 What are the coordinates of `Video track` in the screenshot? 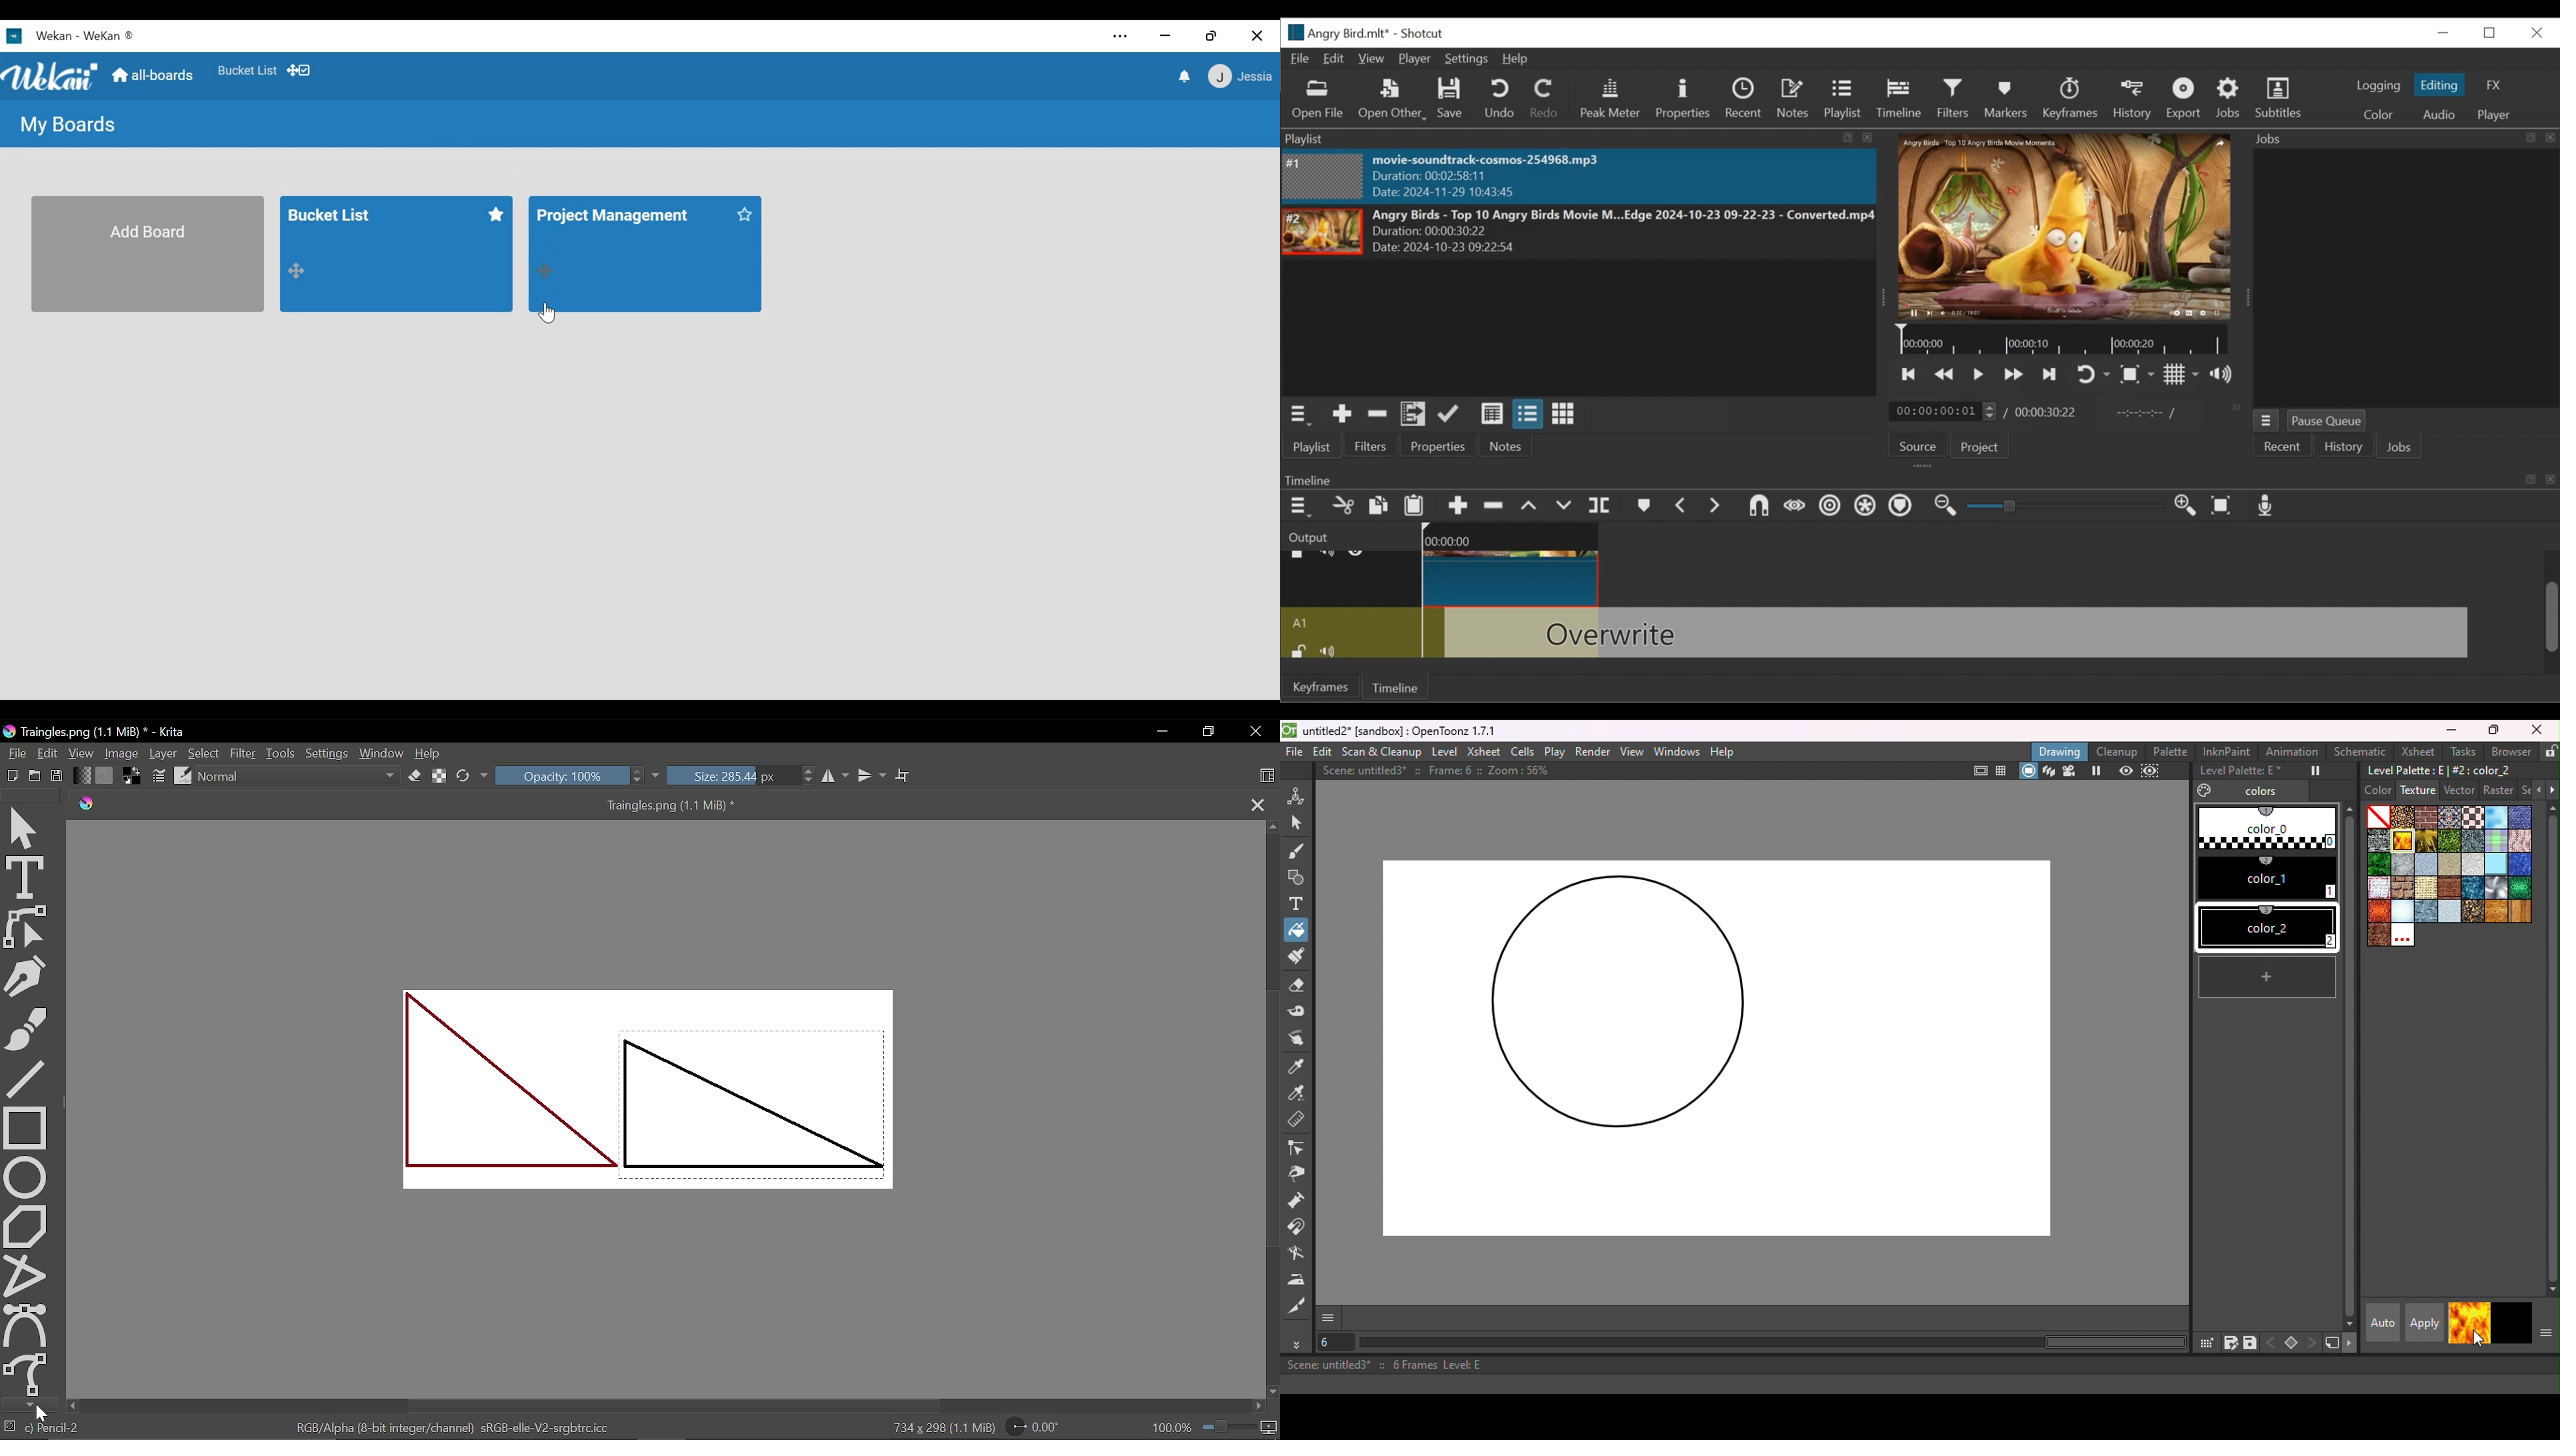 It's located at (1351, 579).